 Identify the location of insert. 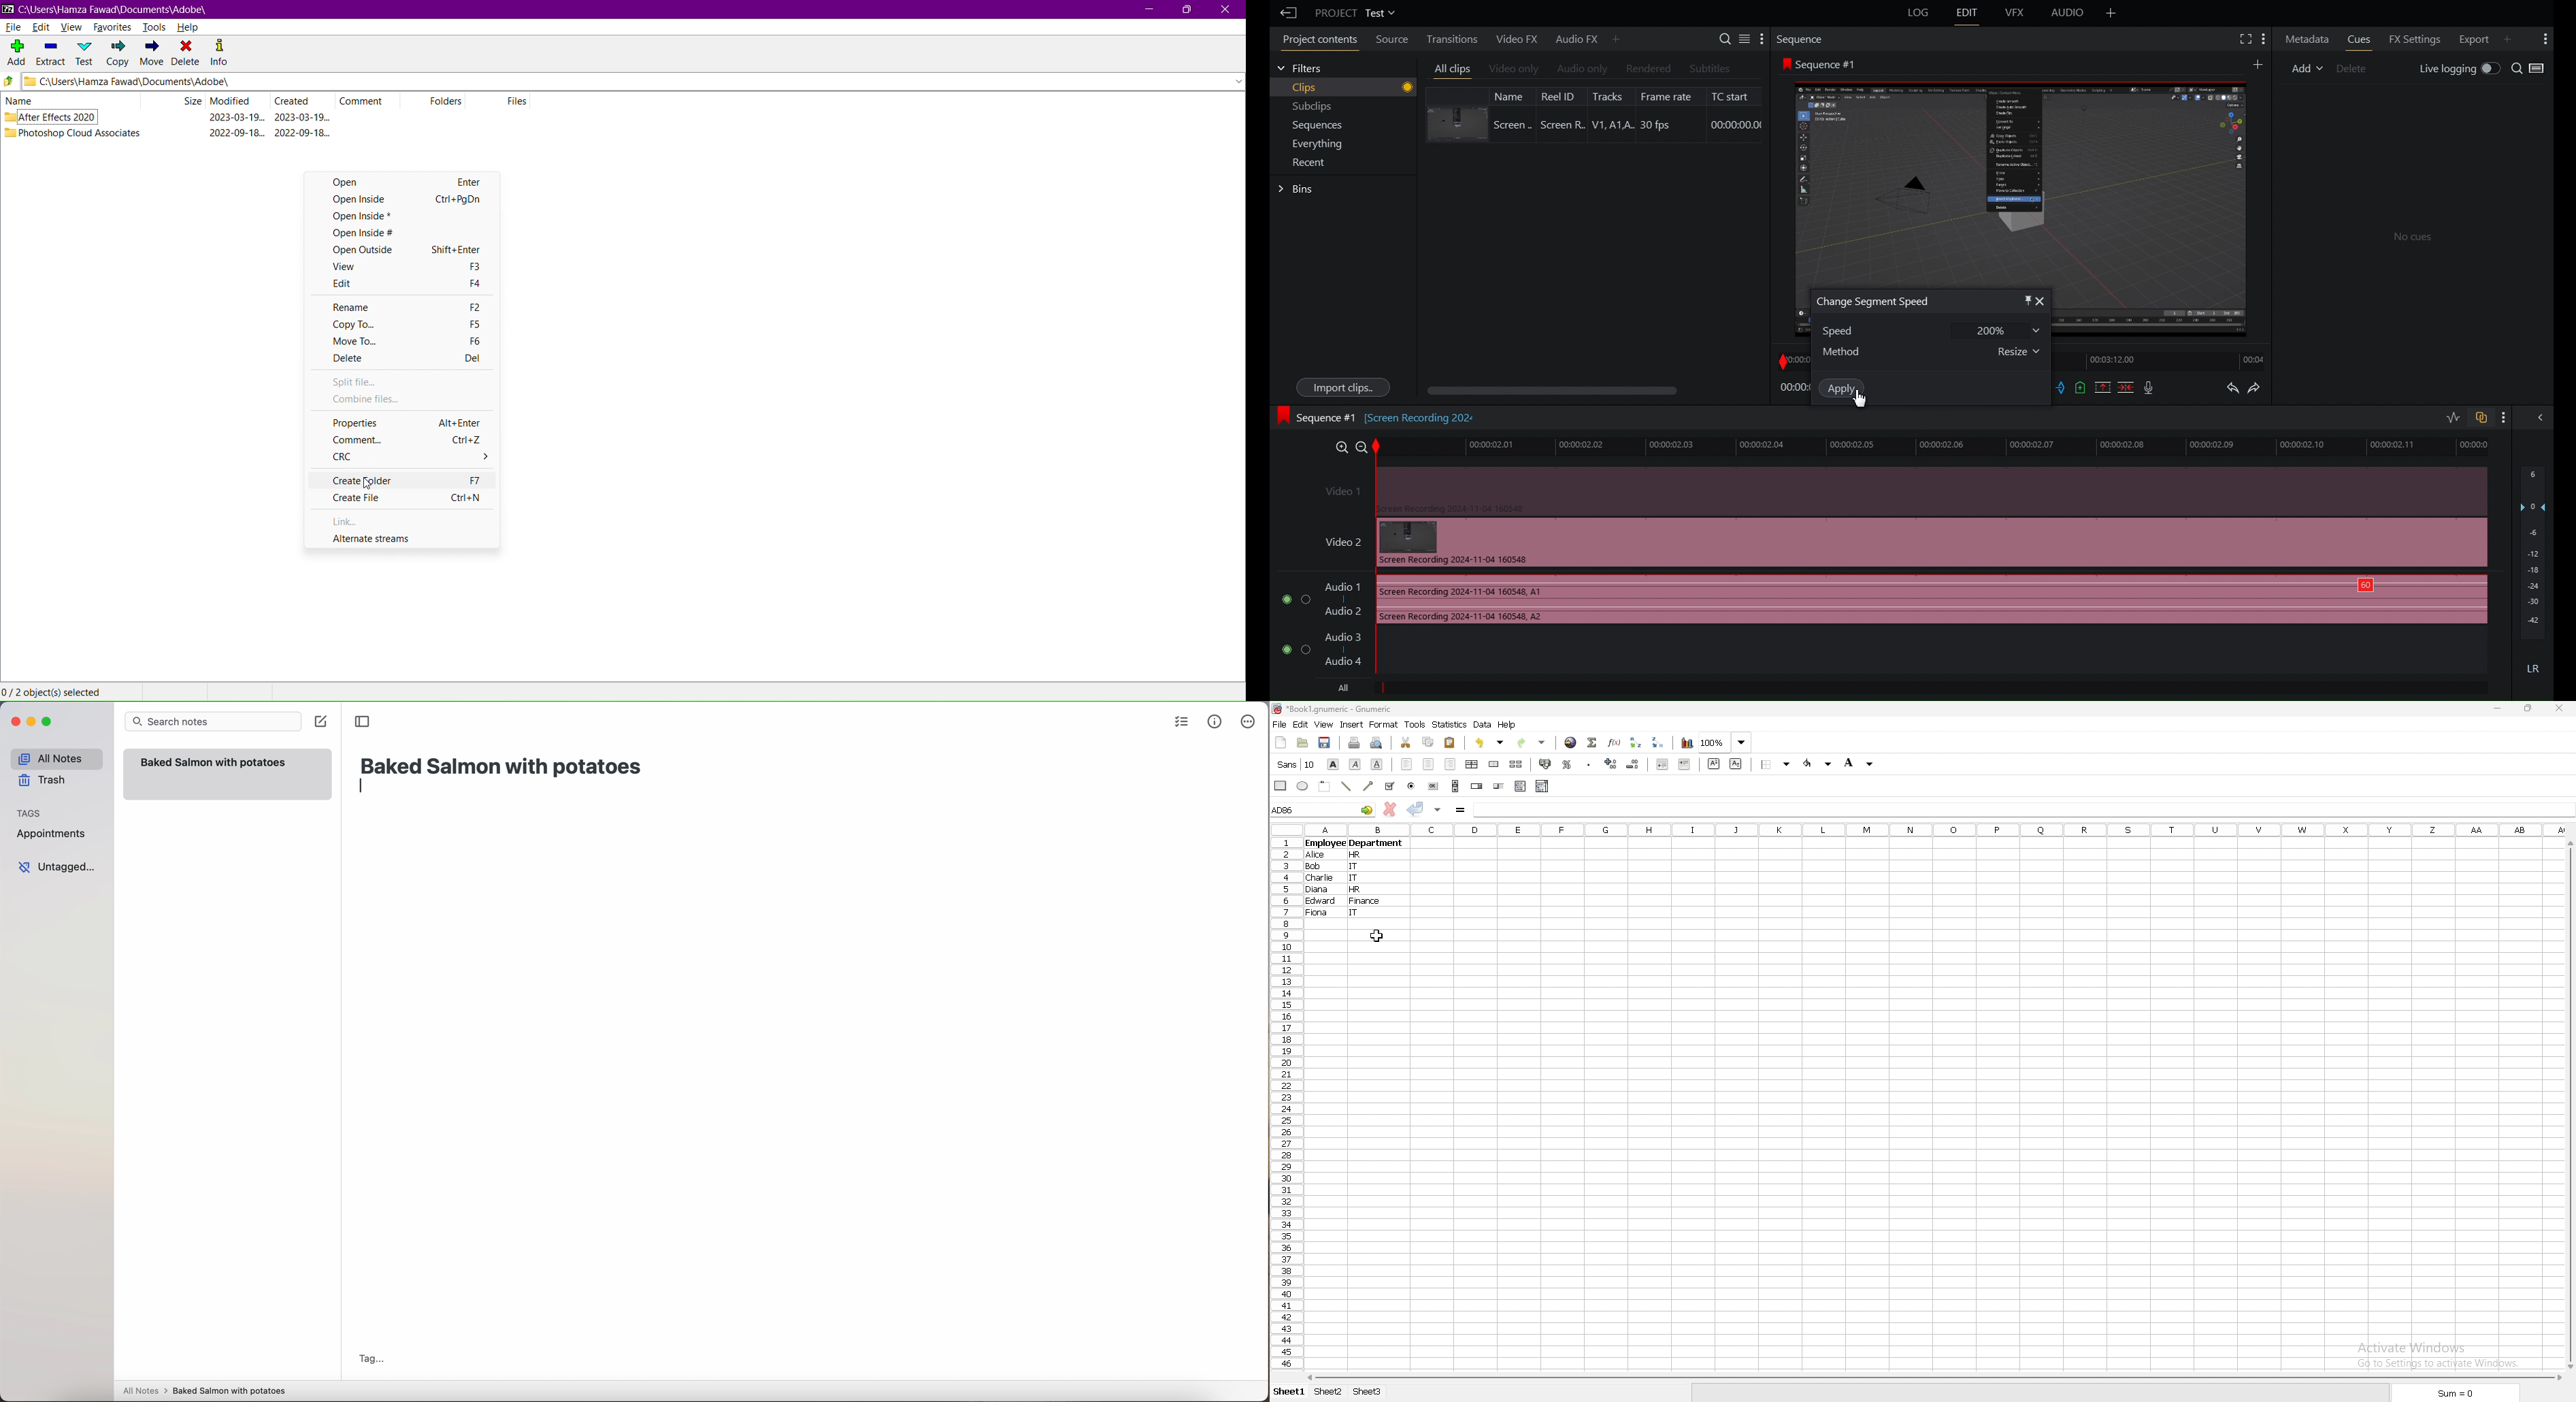
(1352, 725).